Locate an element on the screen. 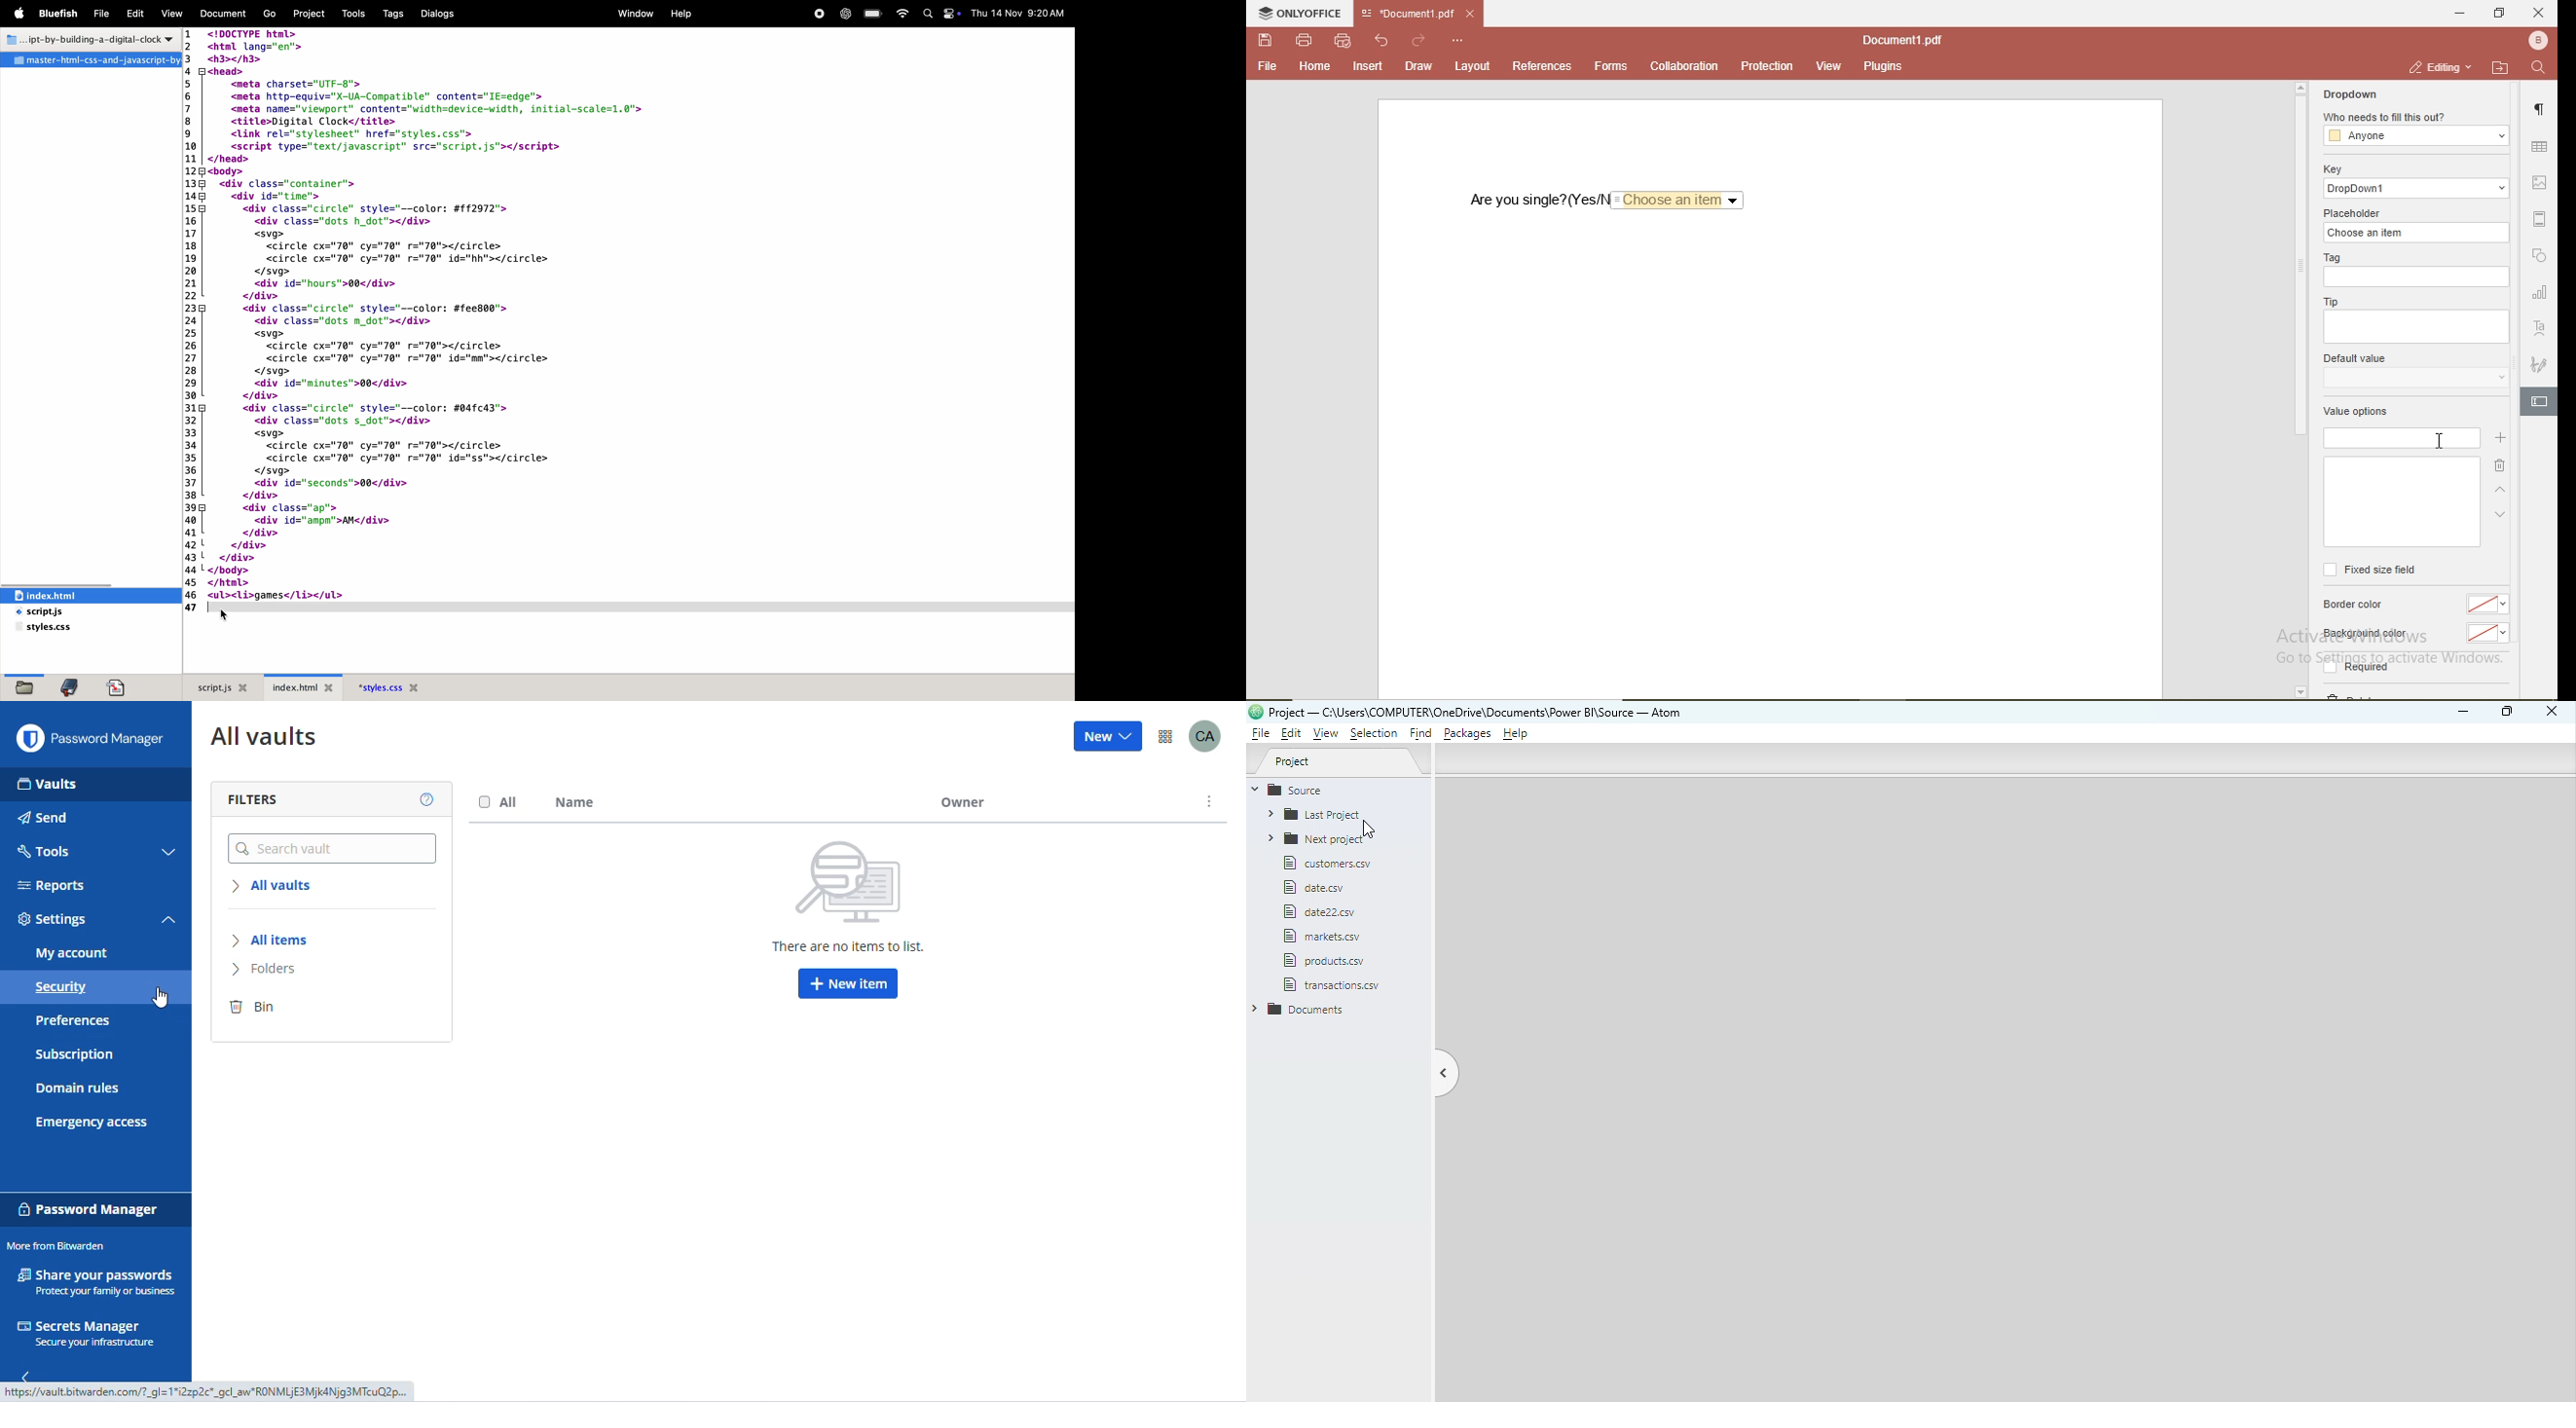  save is located at coordinates (1265, 40).